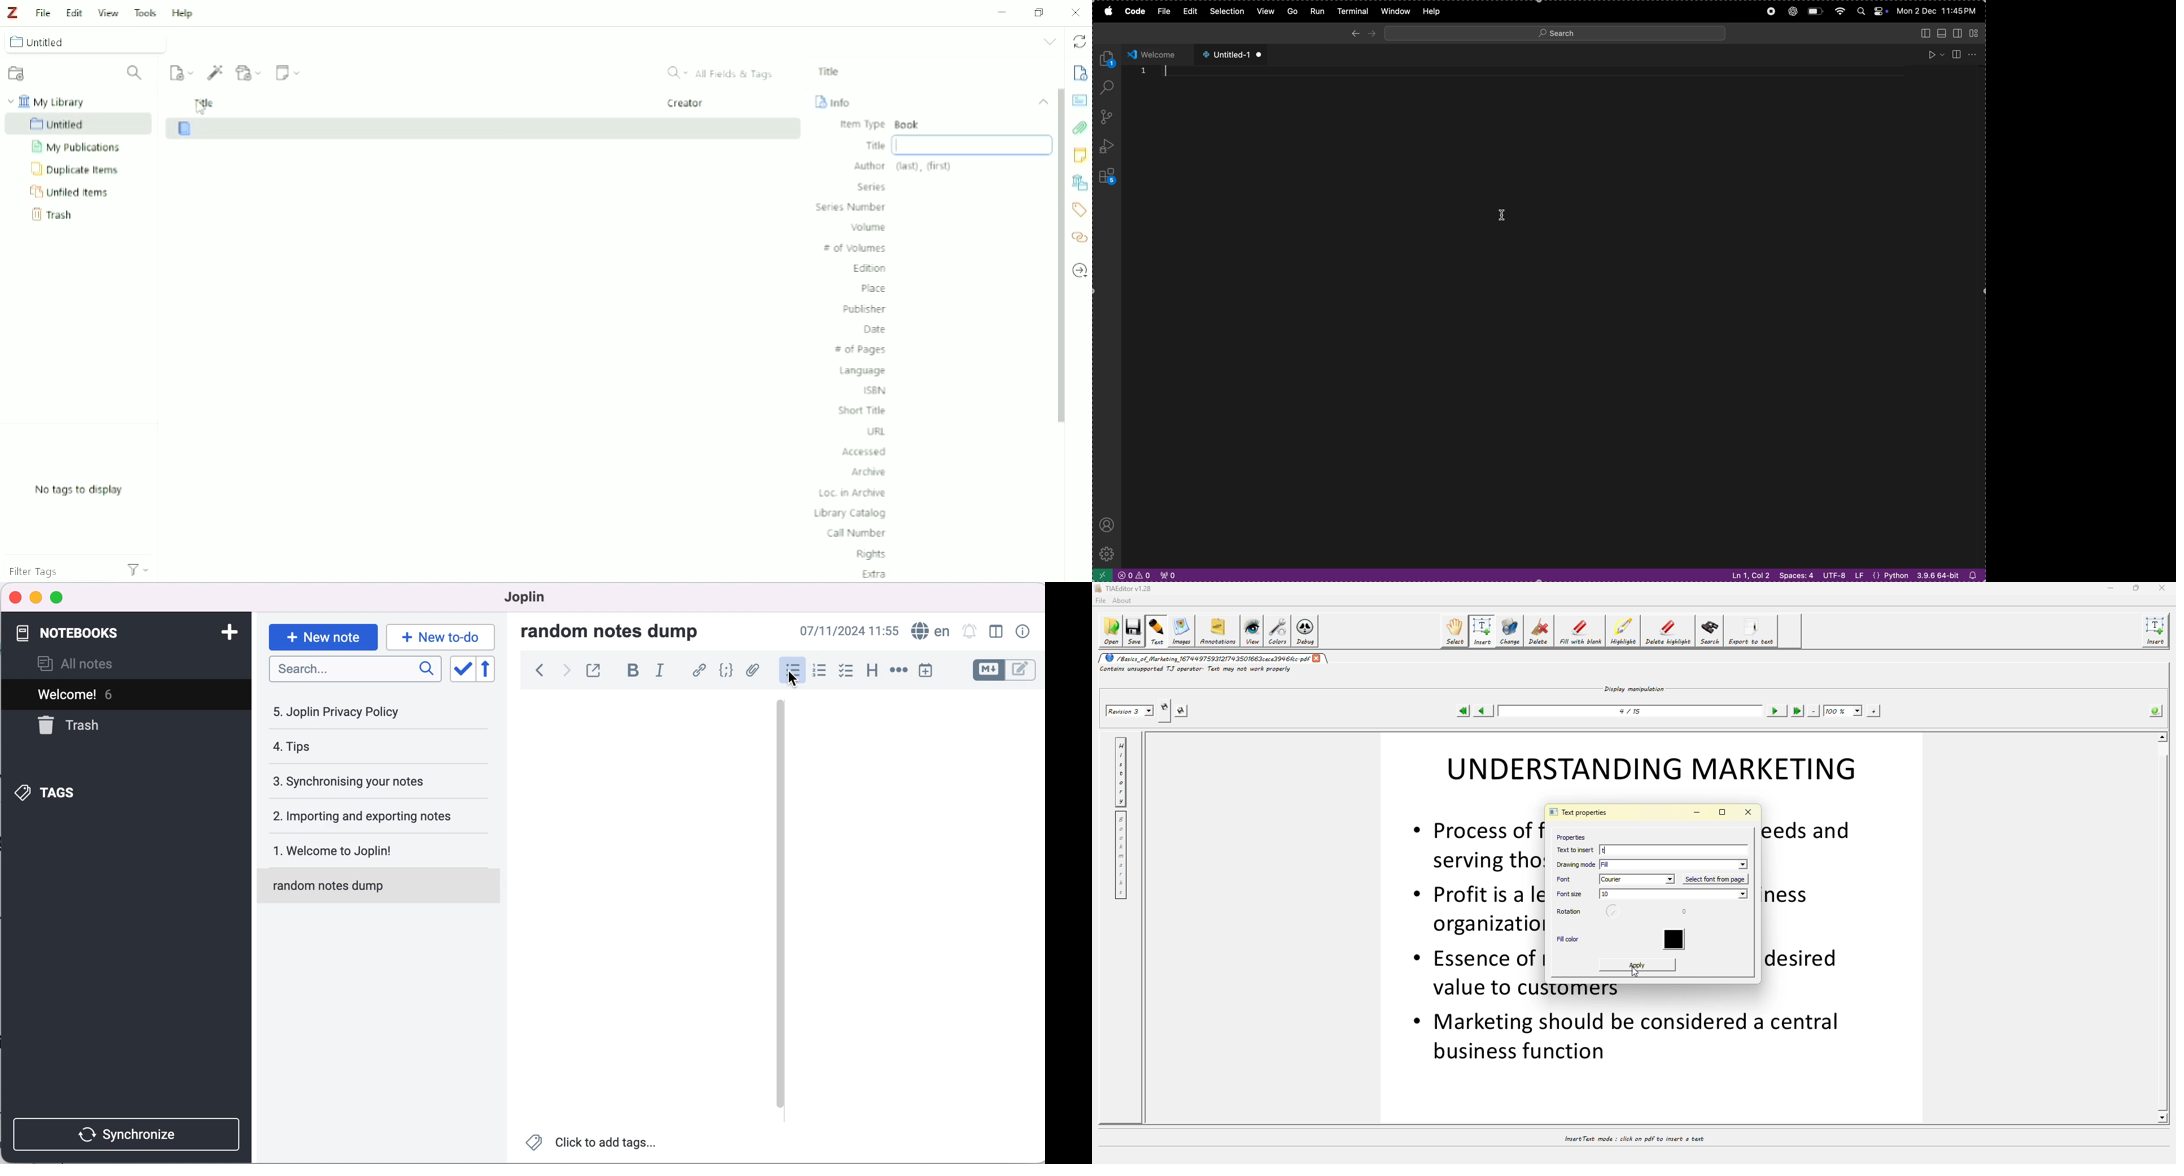 This screenshot has height=1176, width=2184. What do you see at coordinates (856, 249) in the screenshot?
I see `# of Volumes` at bounding box center [856, 249].